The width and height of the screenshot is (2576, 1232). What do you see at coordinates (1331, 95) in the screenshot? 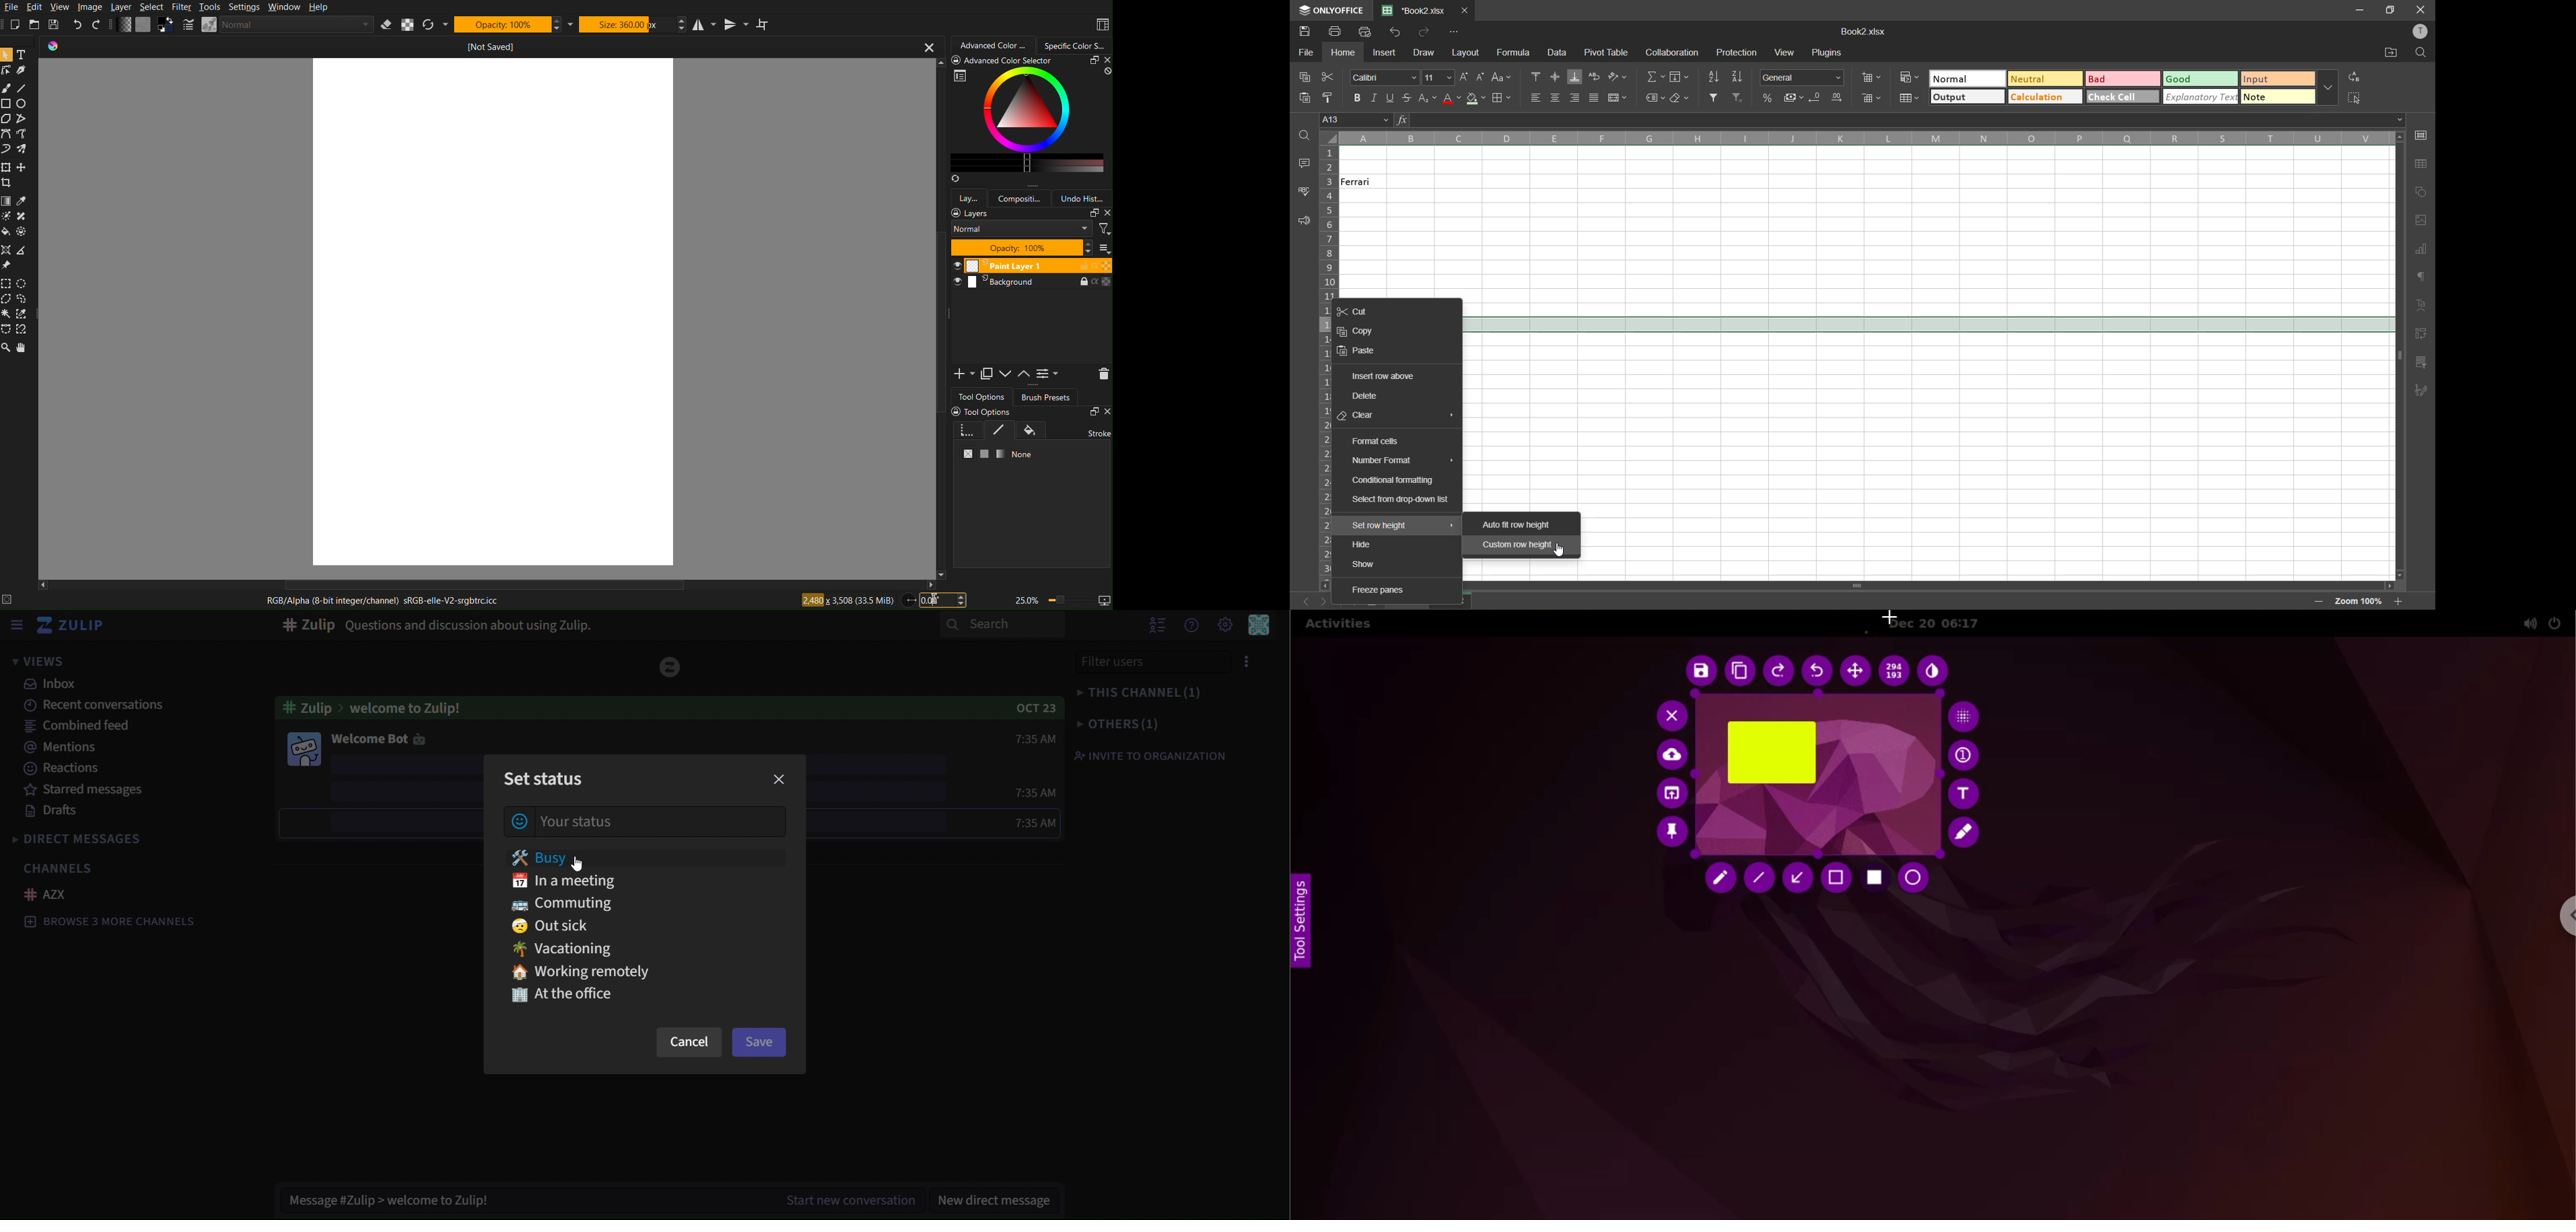
I see `copy style` at bounding box center [1331, 95].